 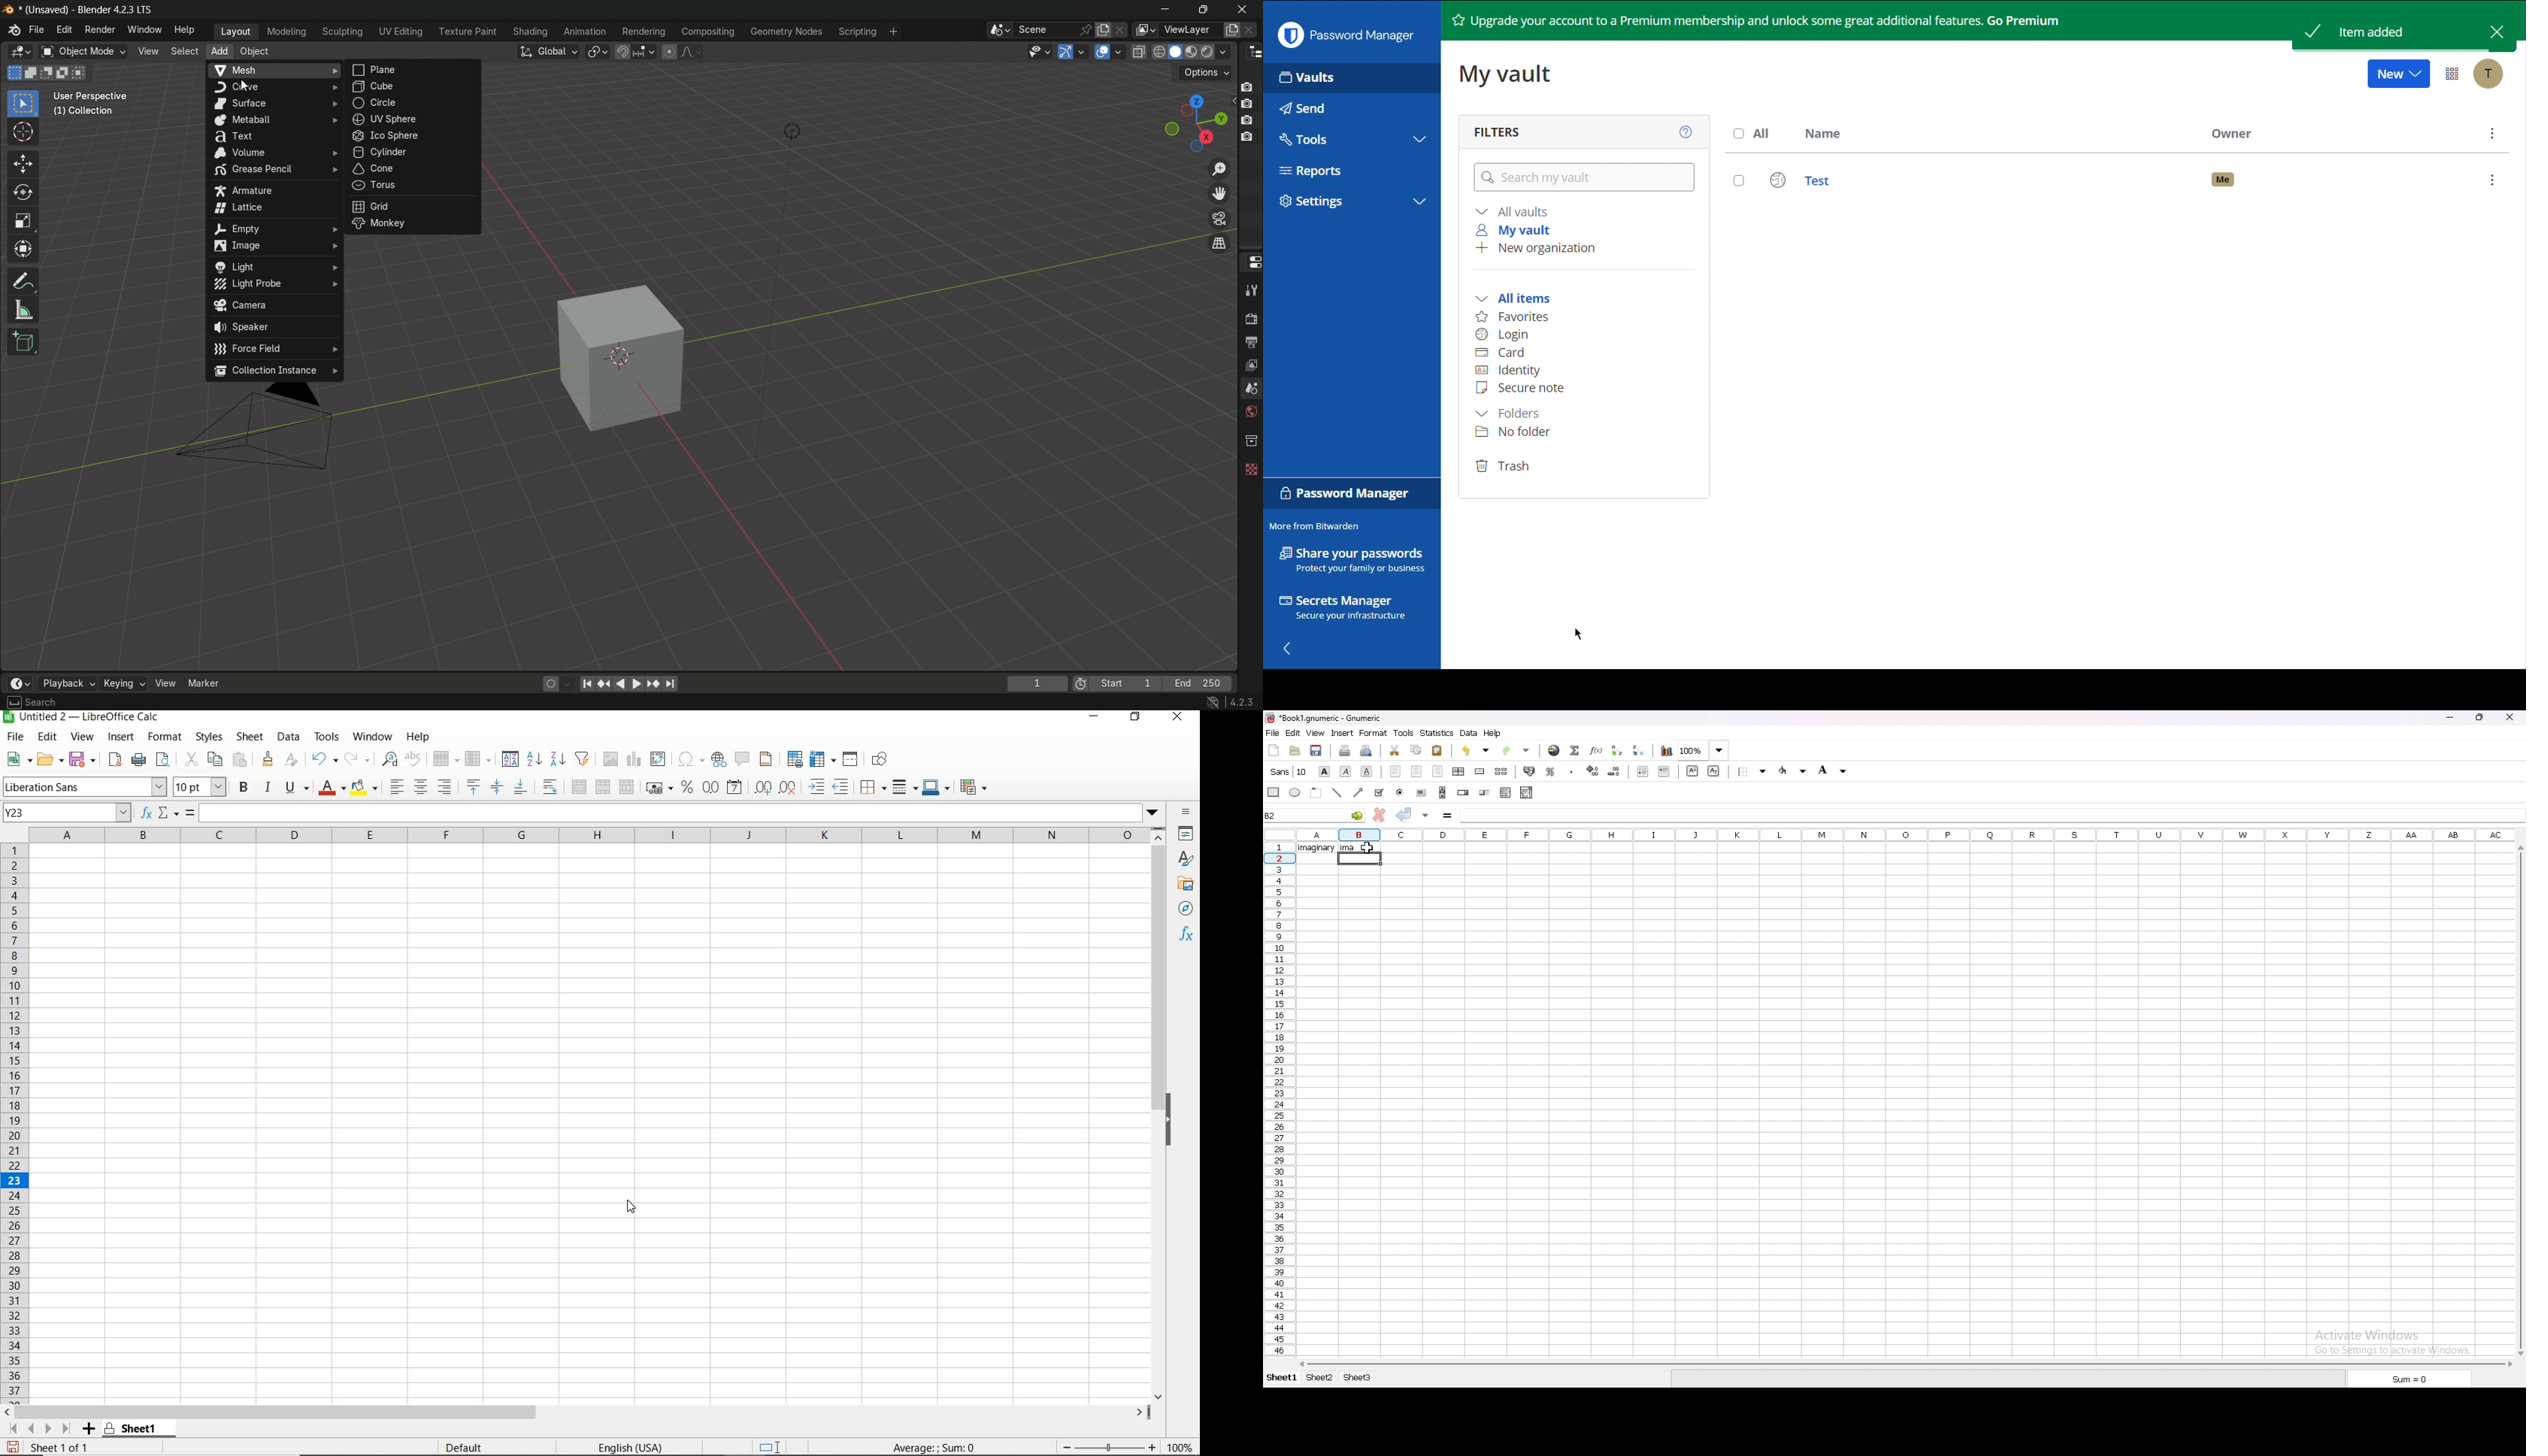 What do you see at coordinates (1833, 772) in the screenshot?
I see `background` at bounding box center [1833, 772].